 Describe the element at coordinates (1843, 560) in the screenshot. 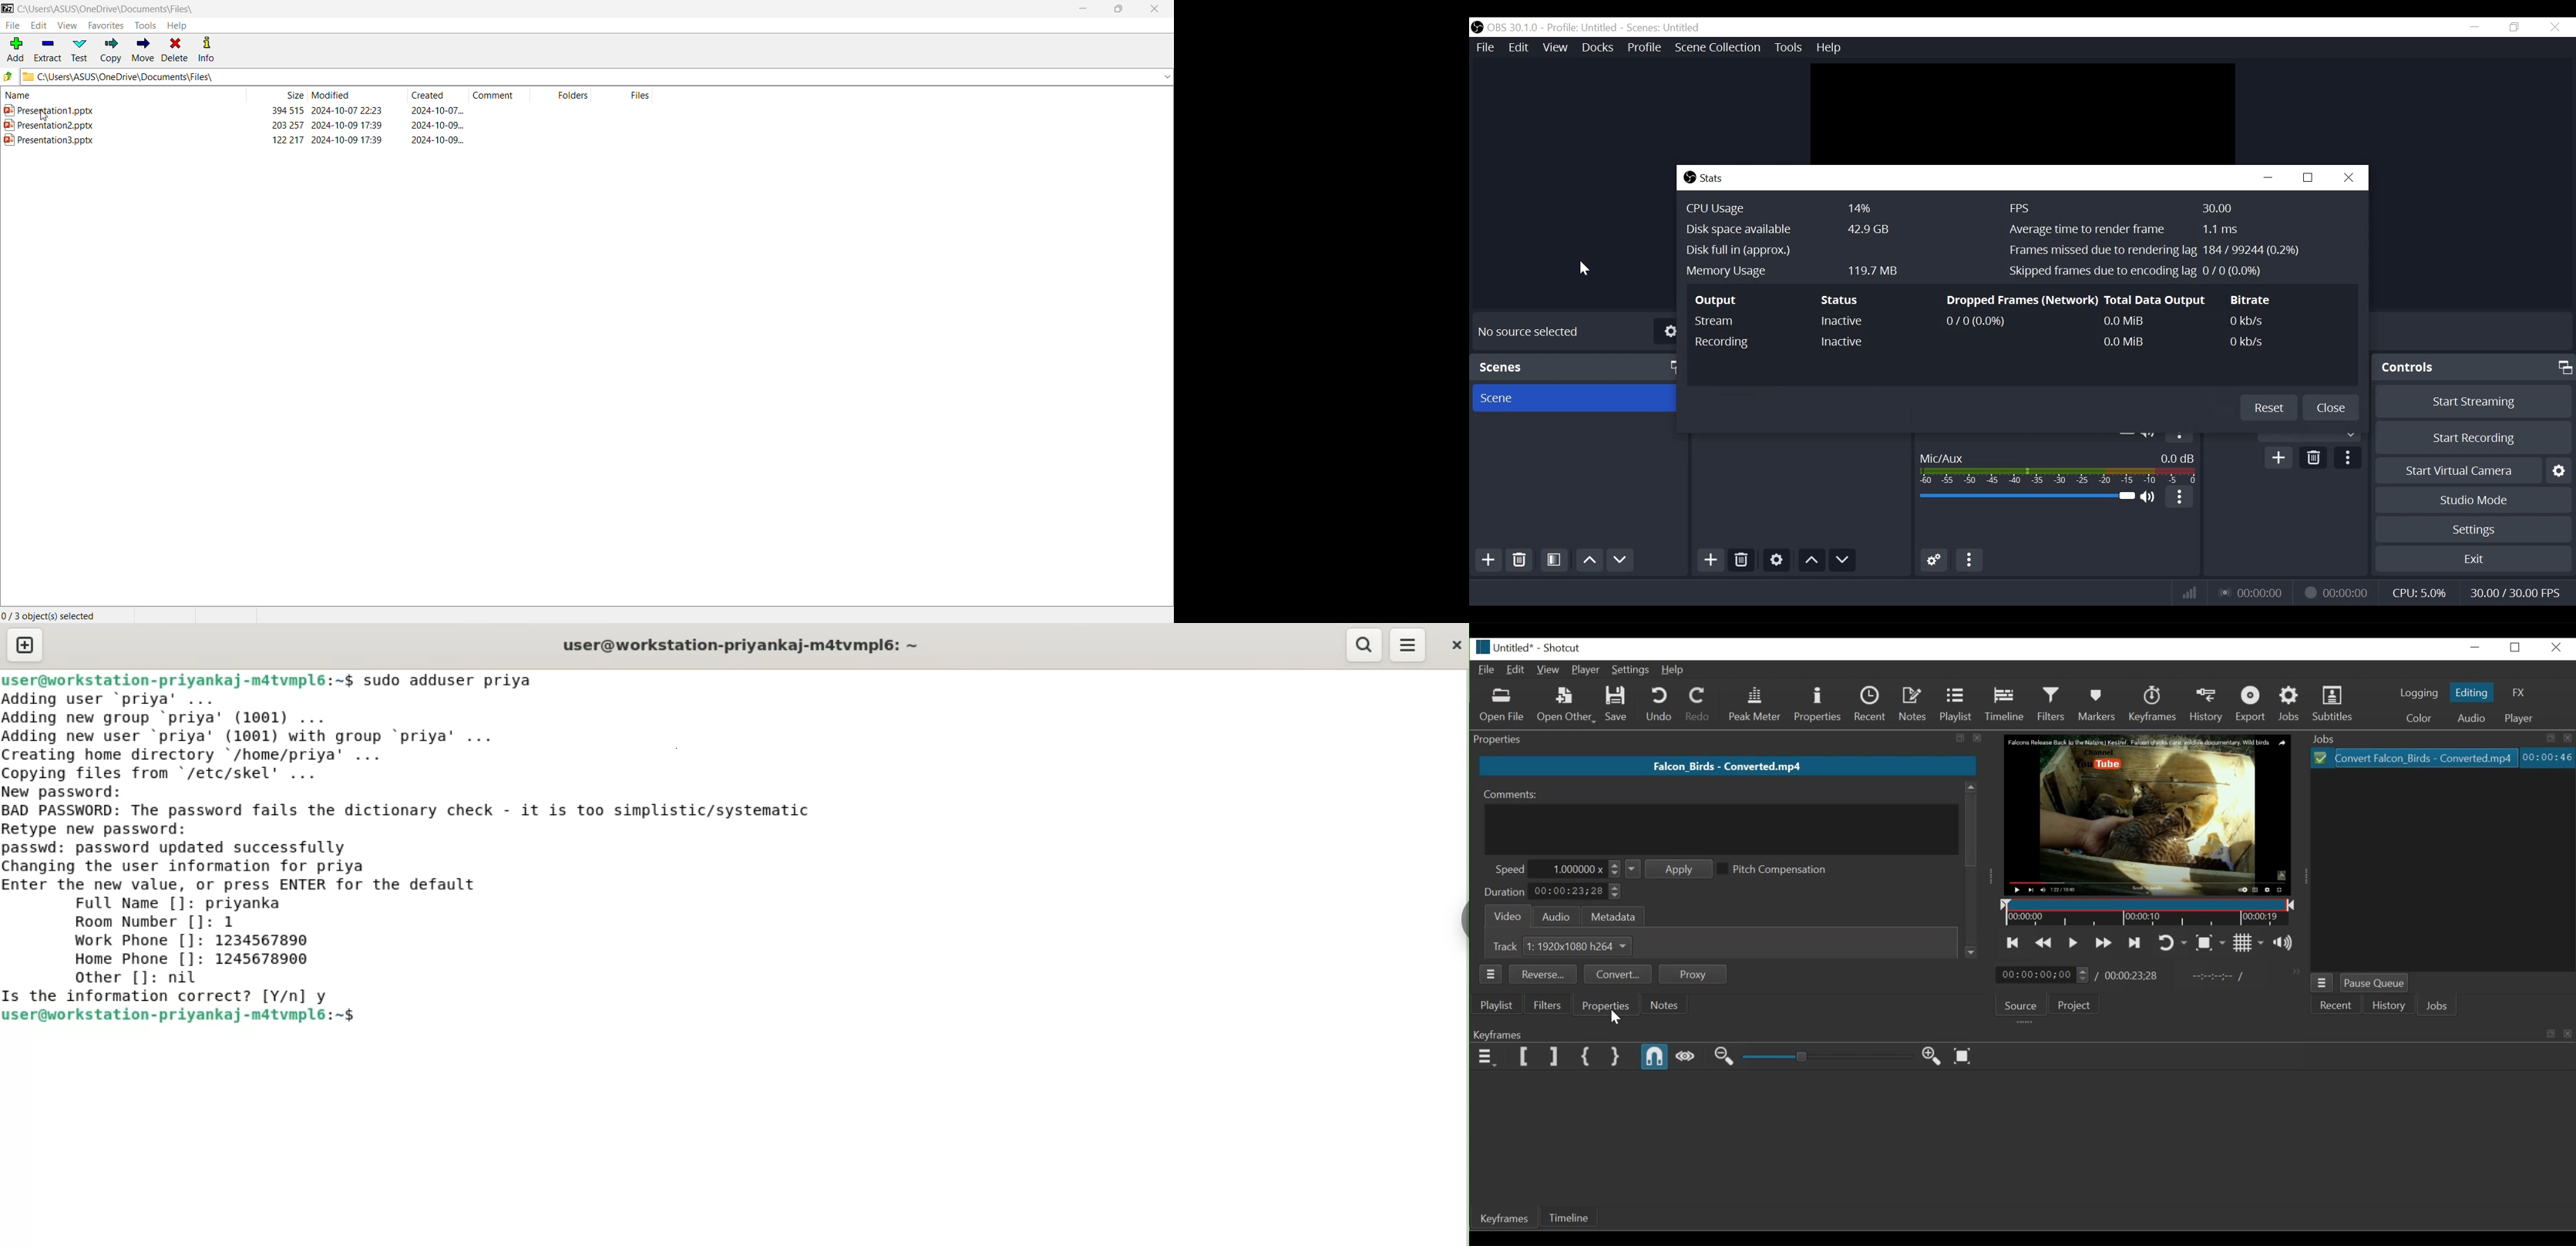

I see `move down` at that location.